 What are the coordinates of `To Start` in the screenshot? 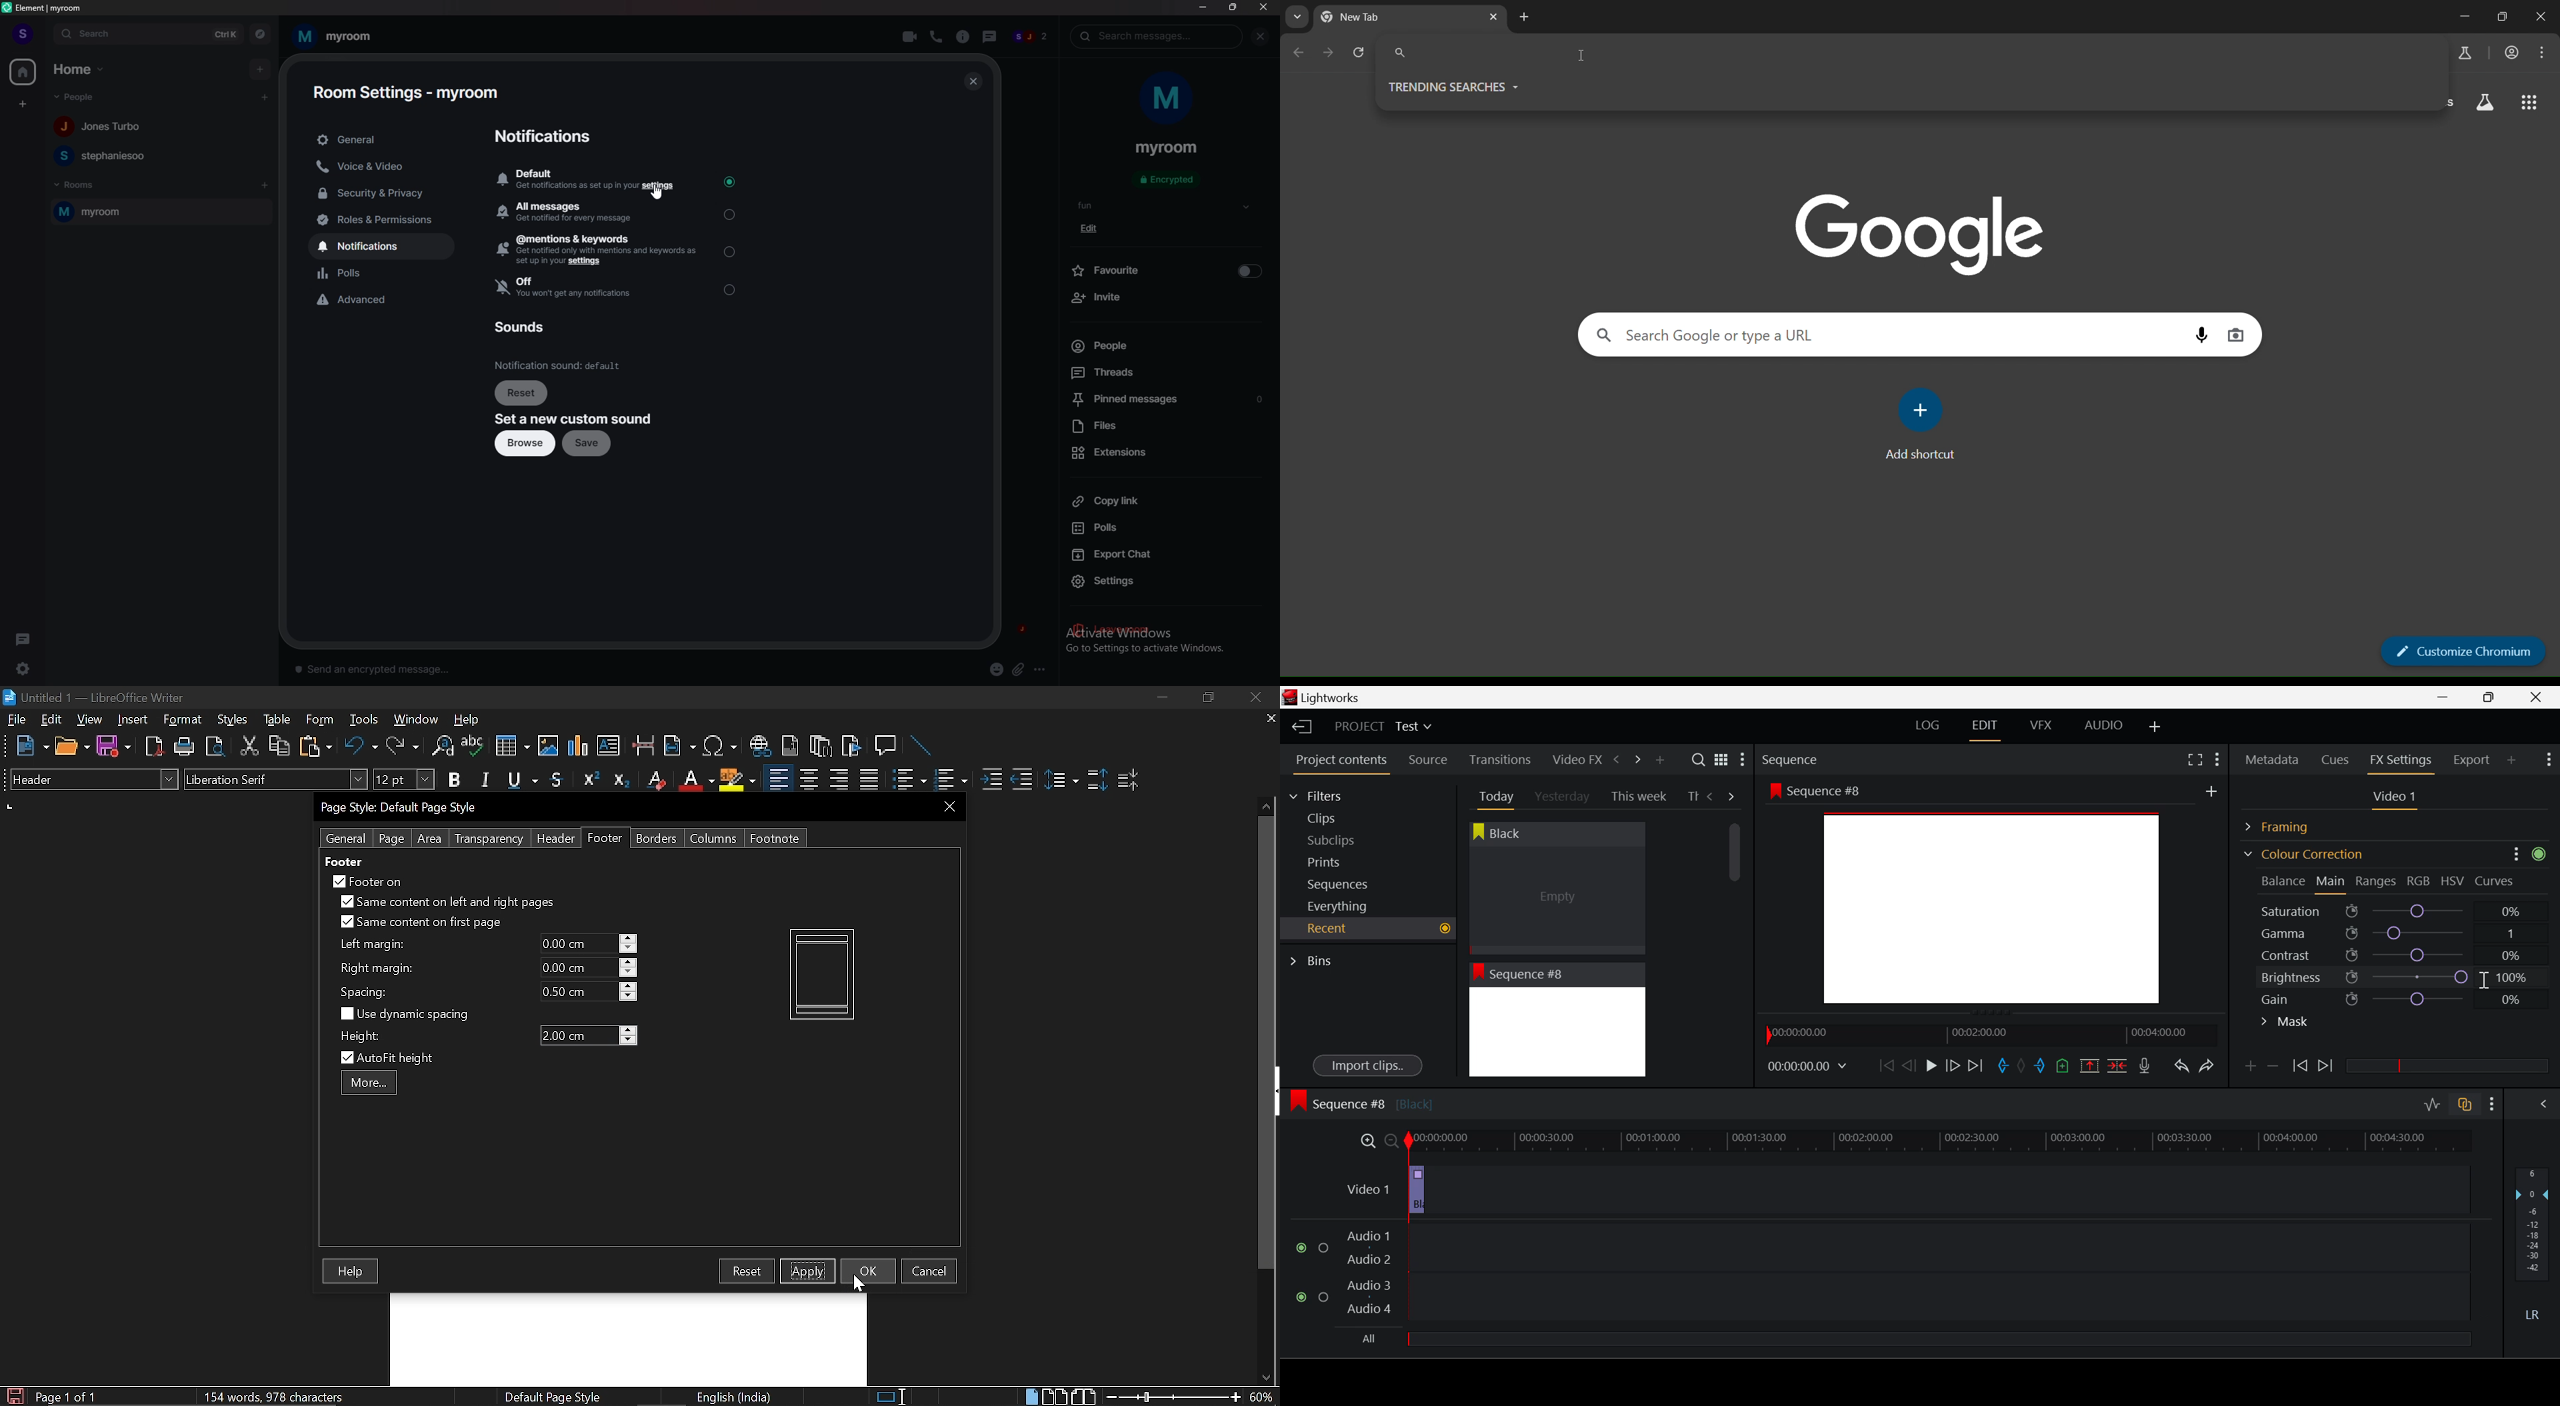 It's located at (1885, 1065).